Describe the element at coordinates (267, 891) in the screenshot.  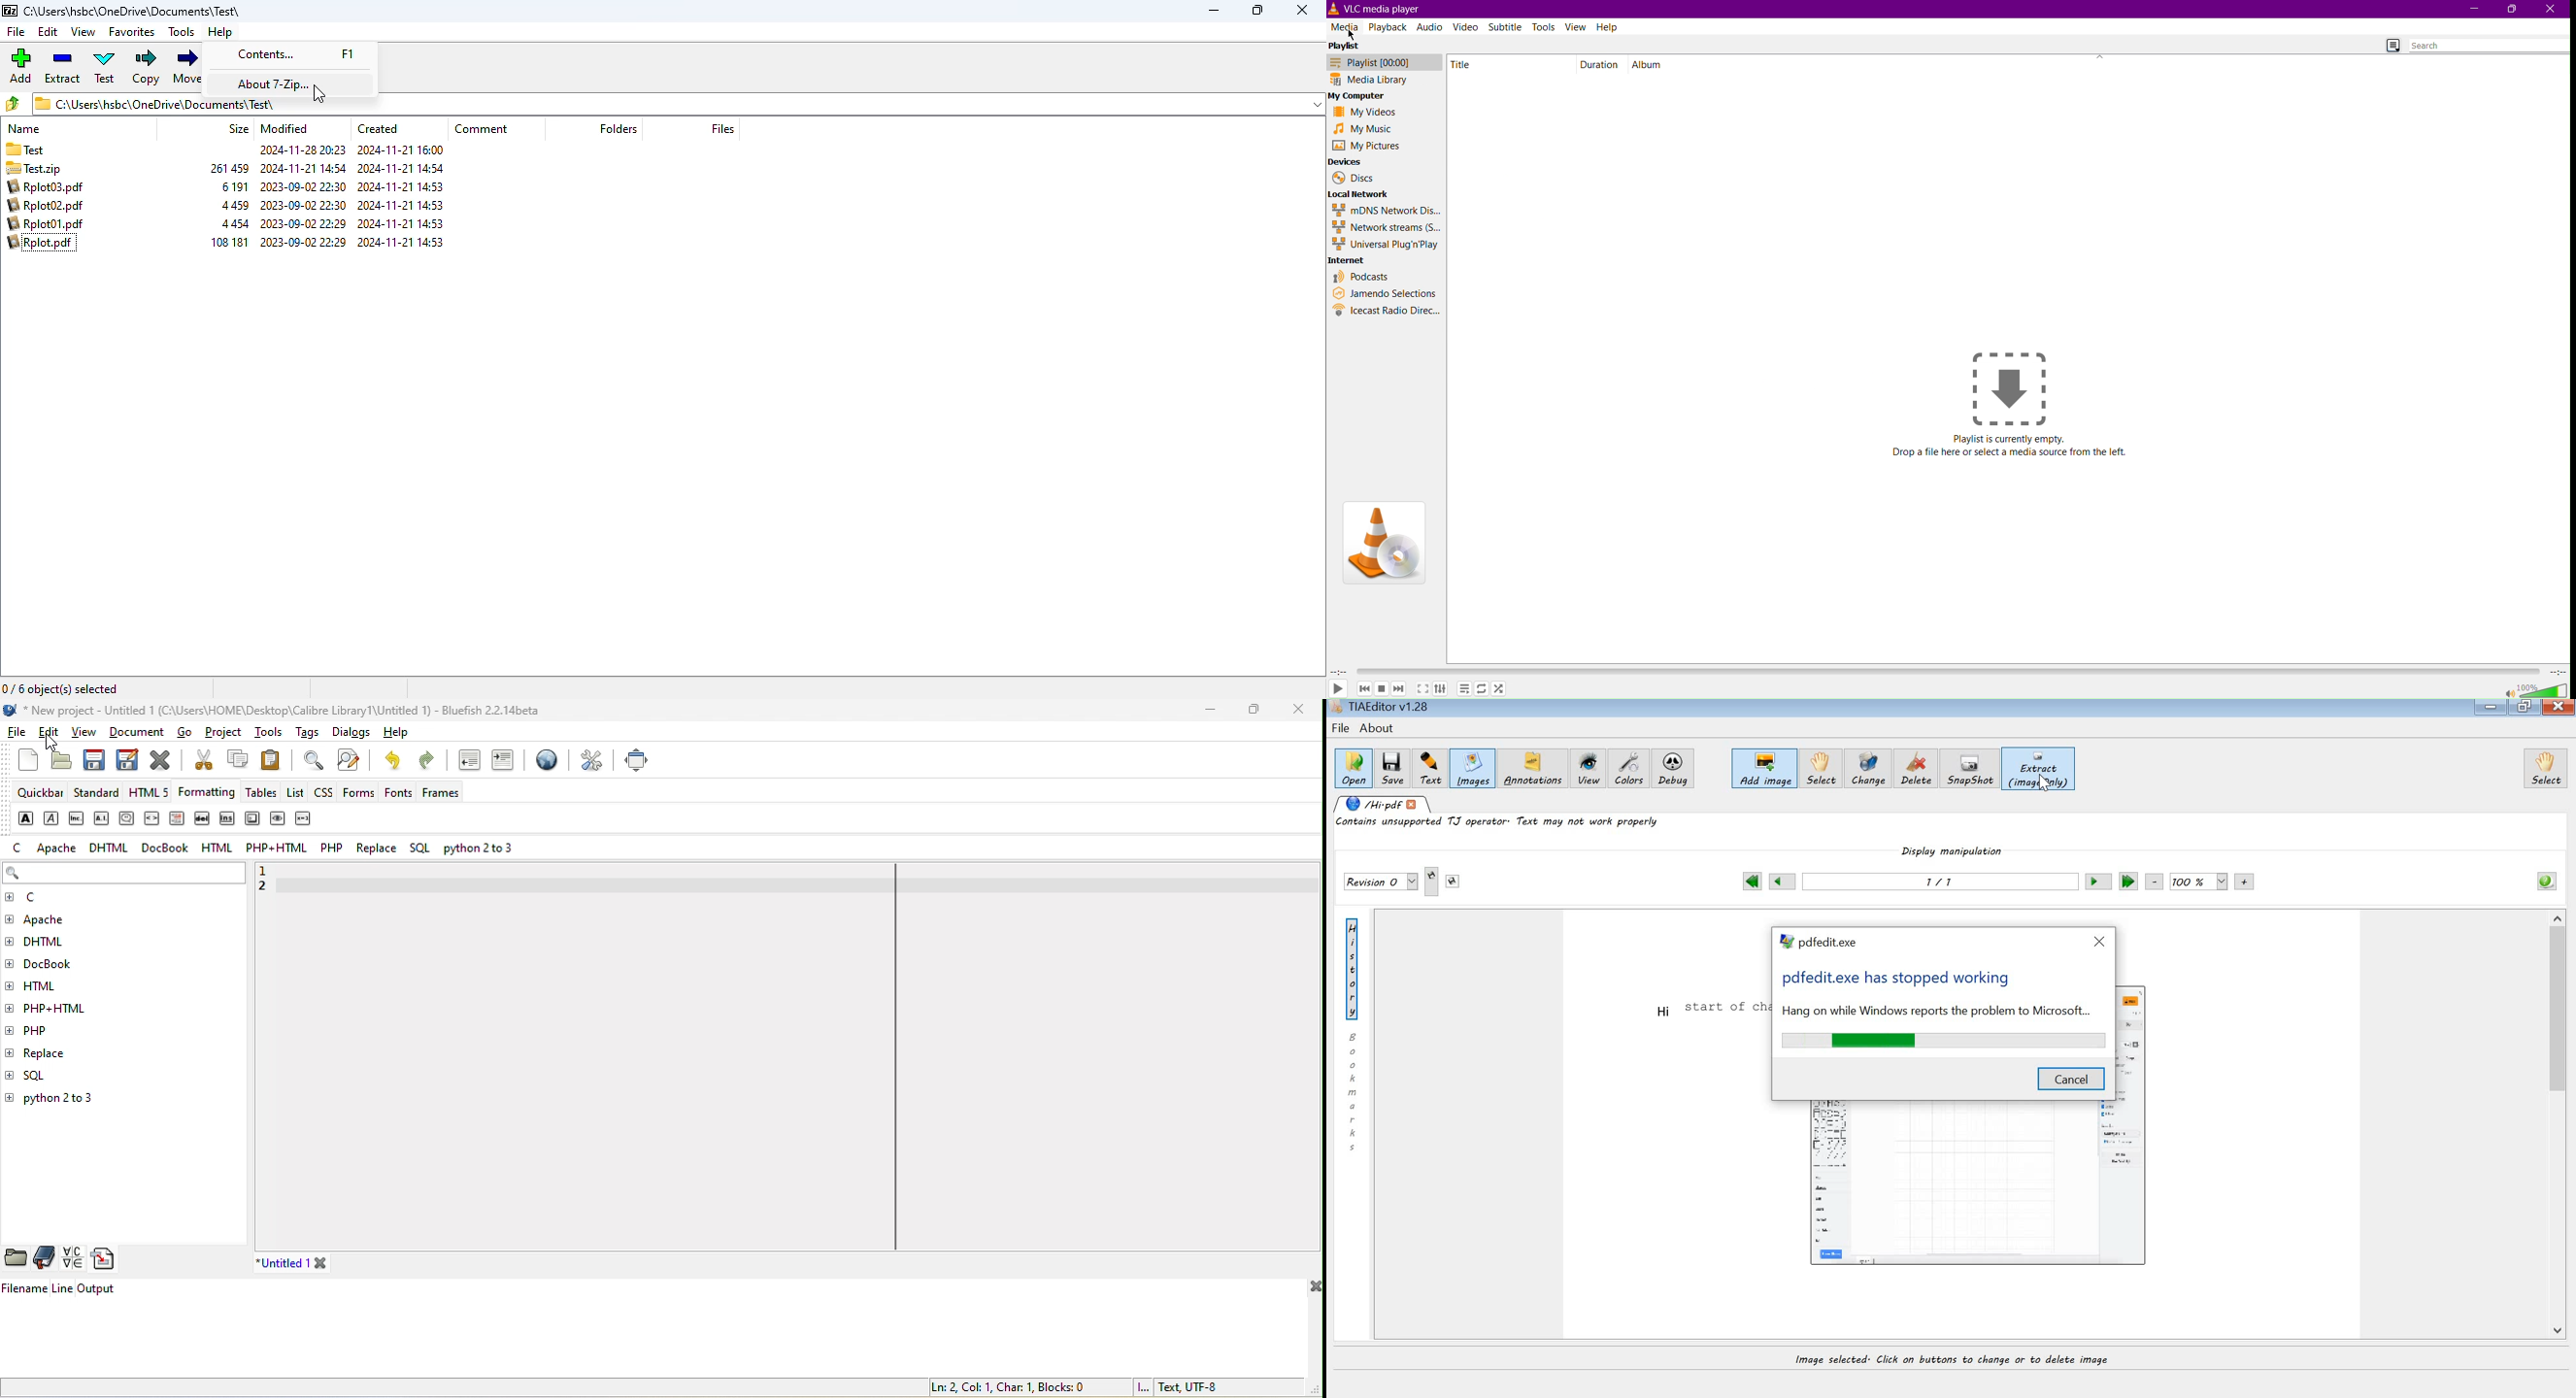
I see `2` at that location.